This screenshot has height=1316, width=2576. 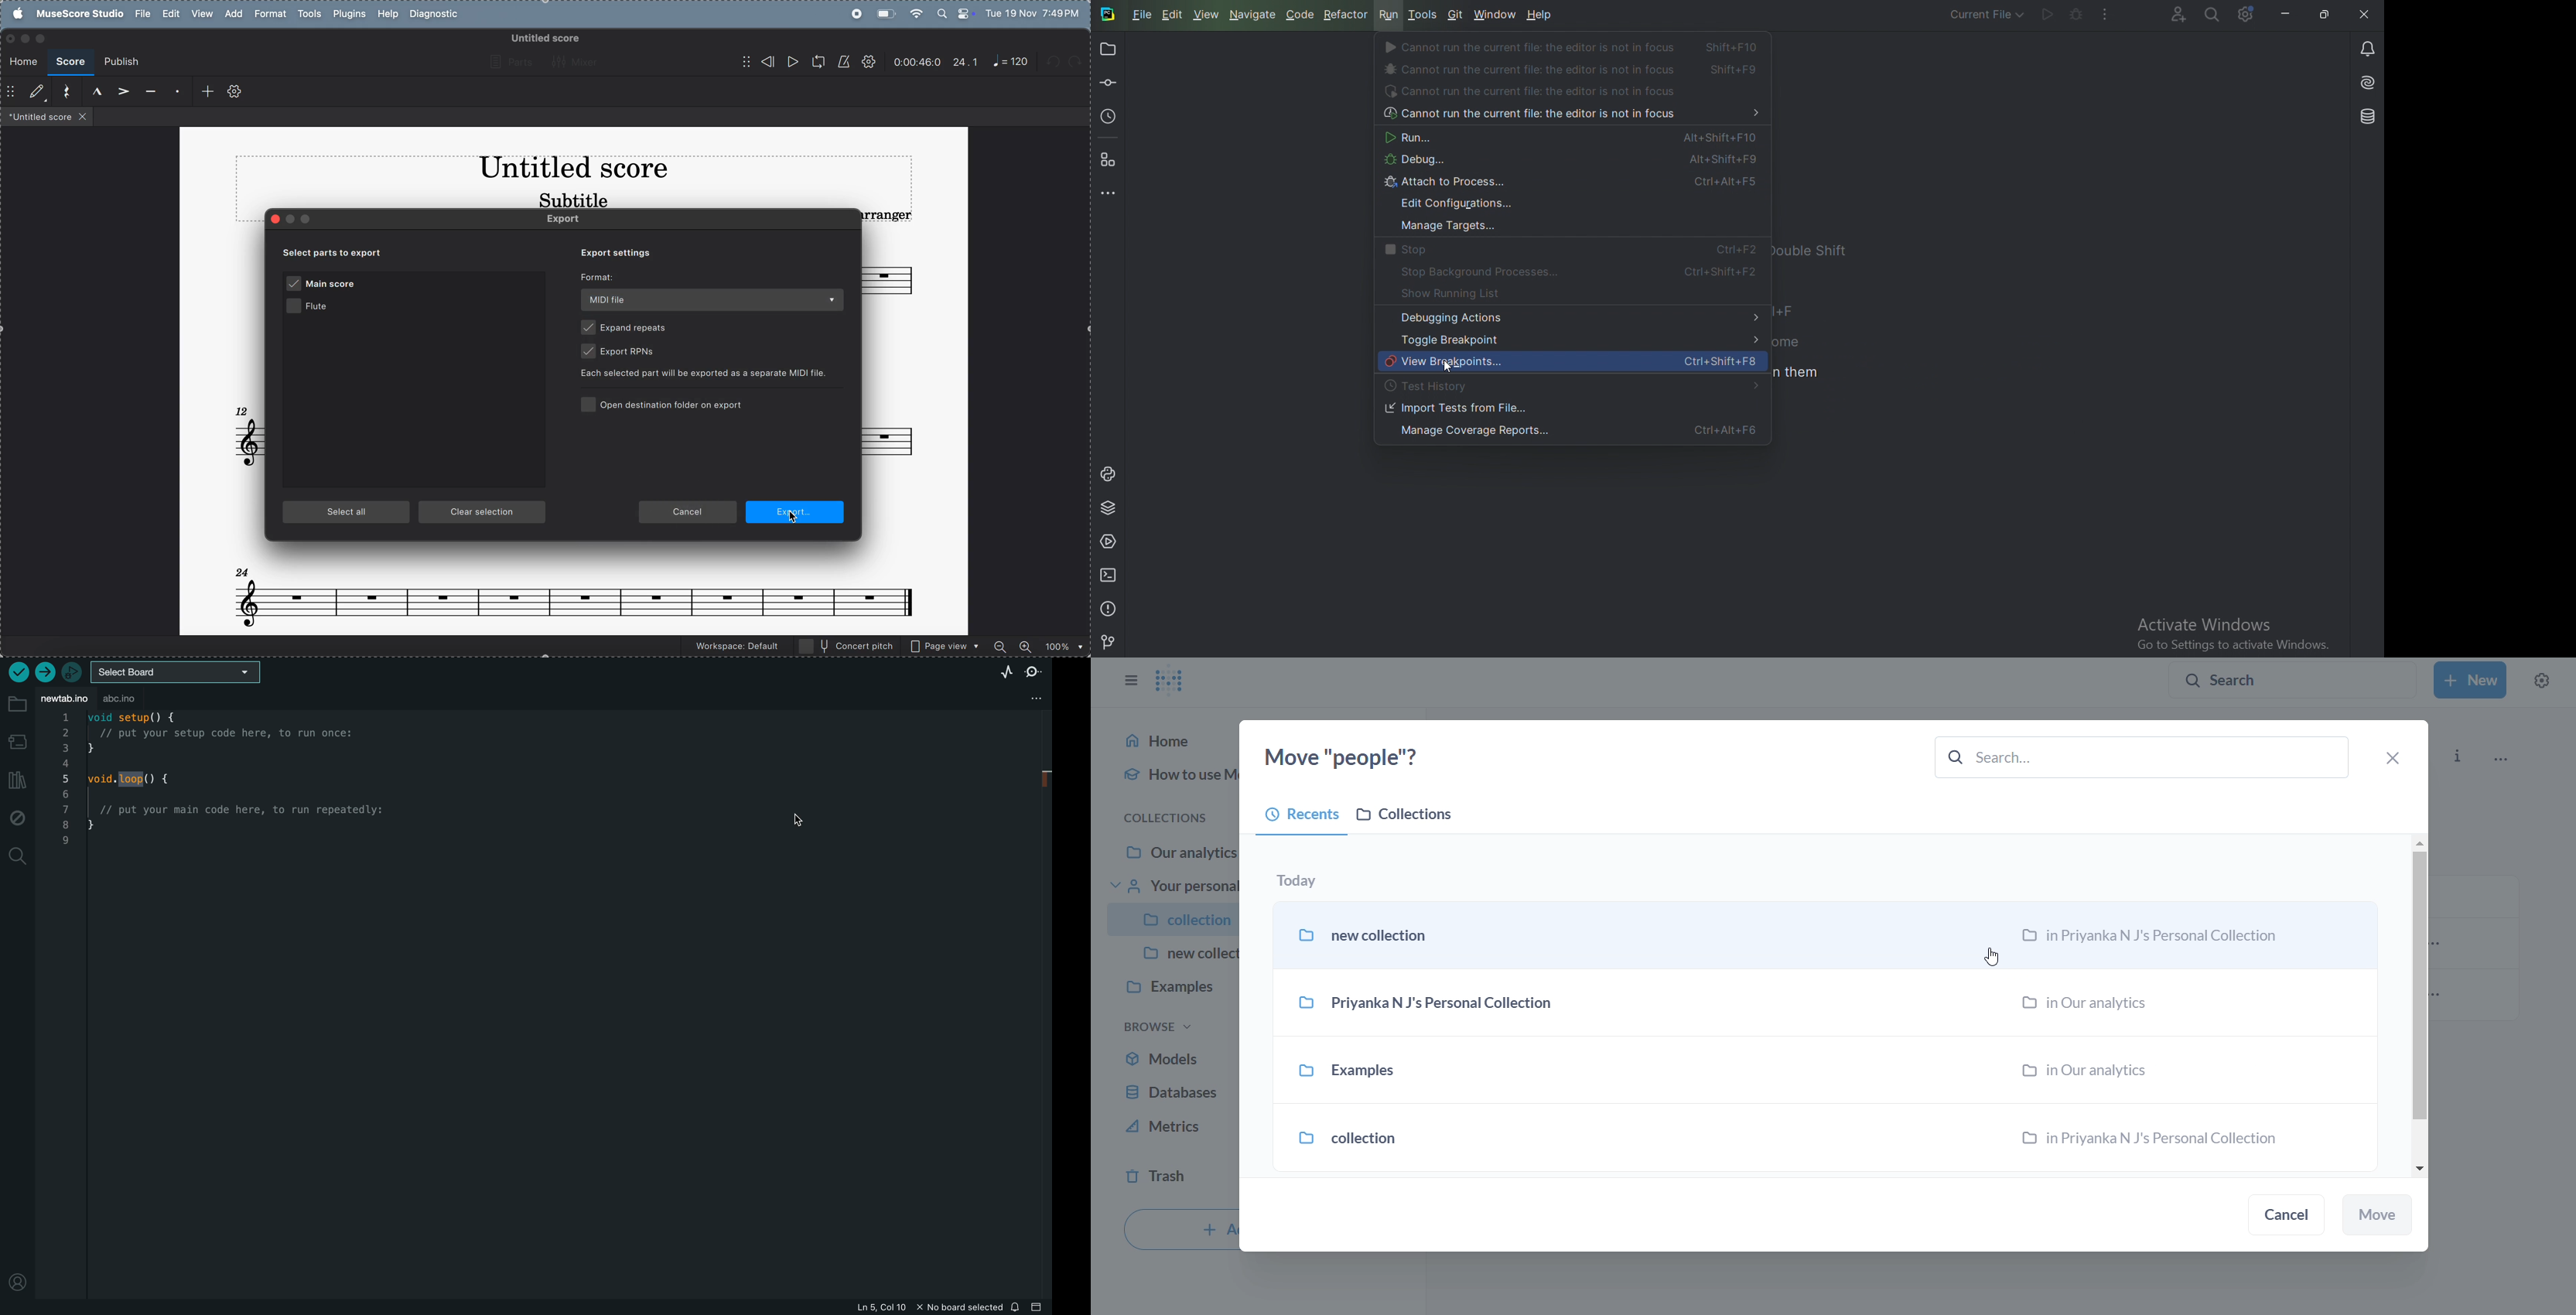 What do you see at coordinates (143, 14) in the screenshot?
I see `file` at bounding box center [143, 14].